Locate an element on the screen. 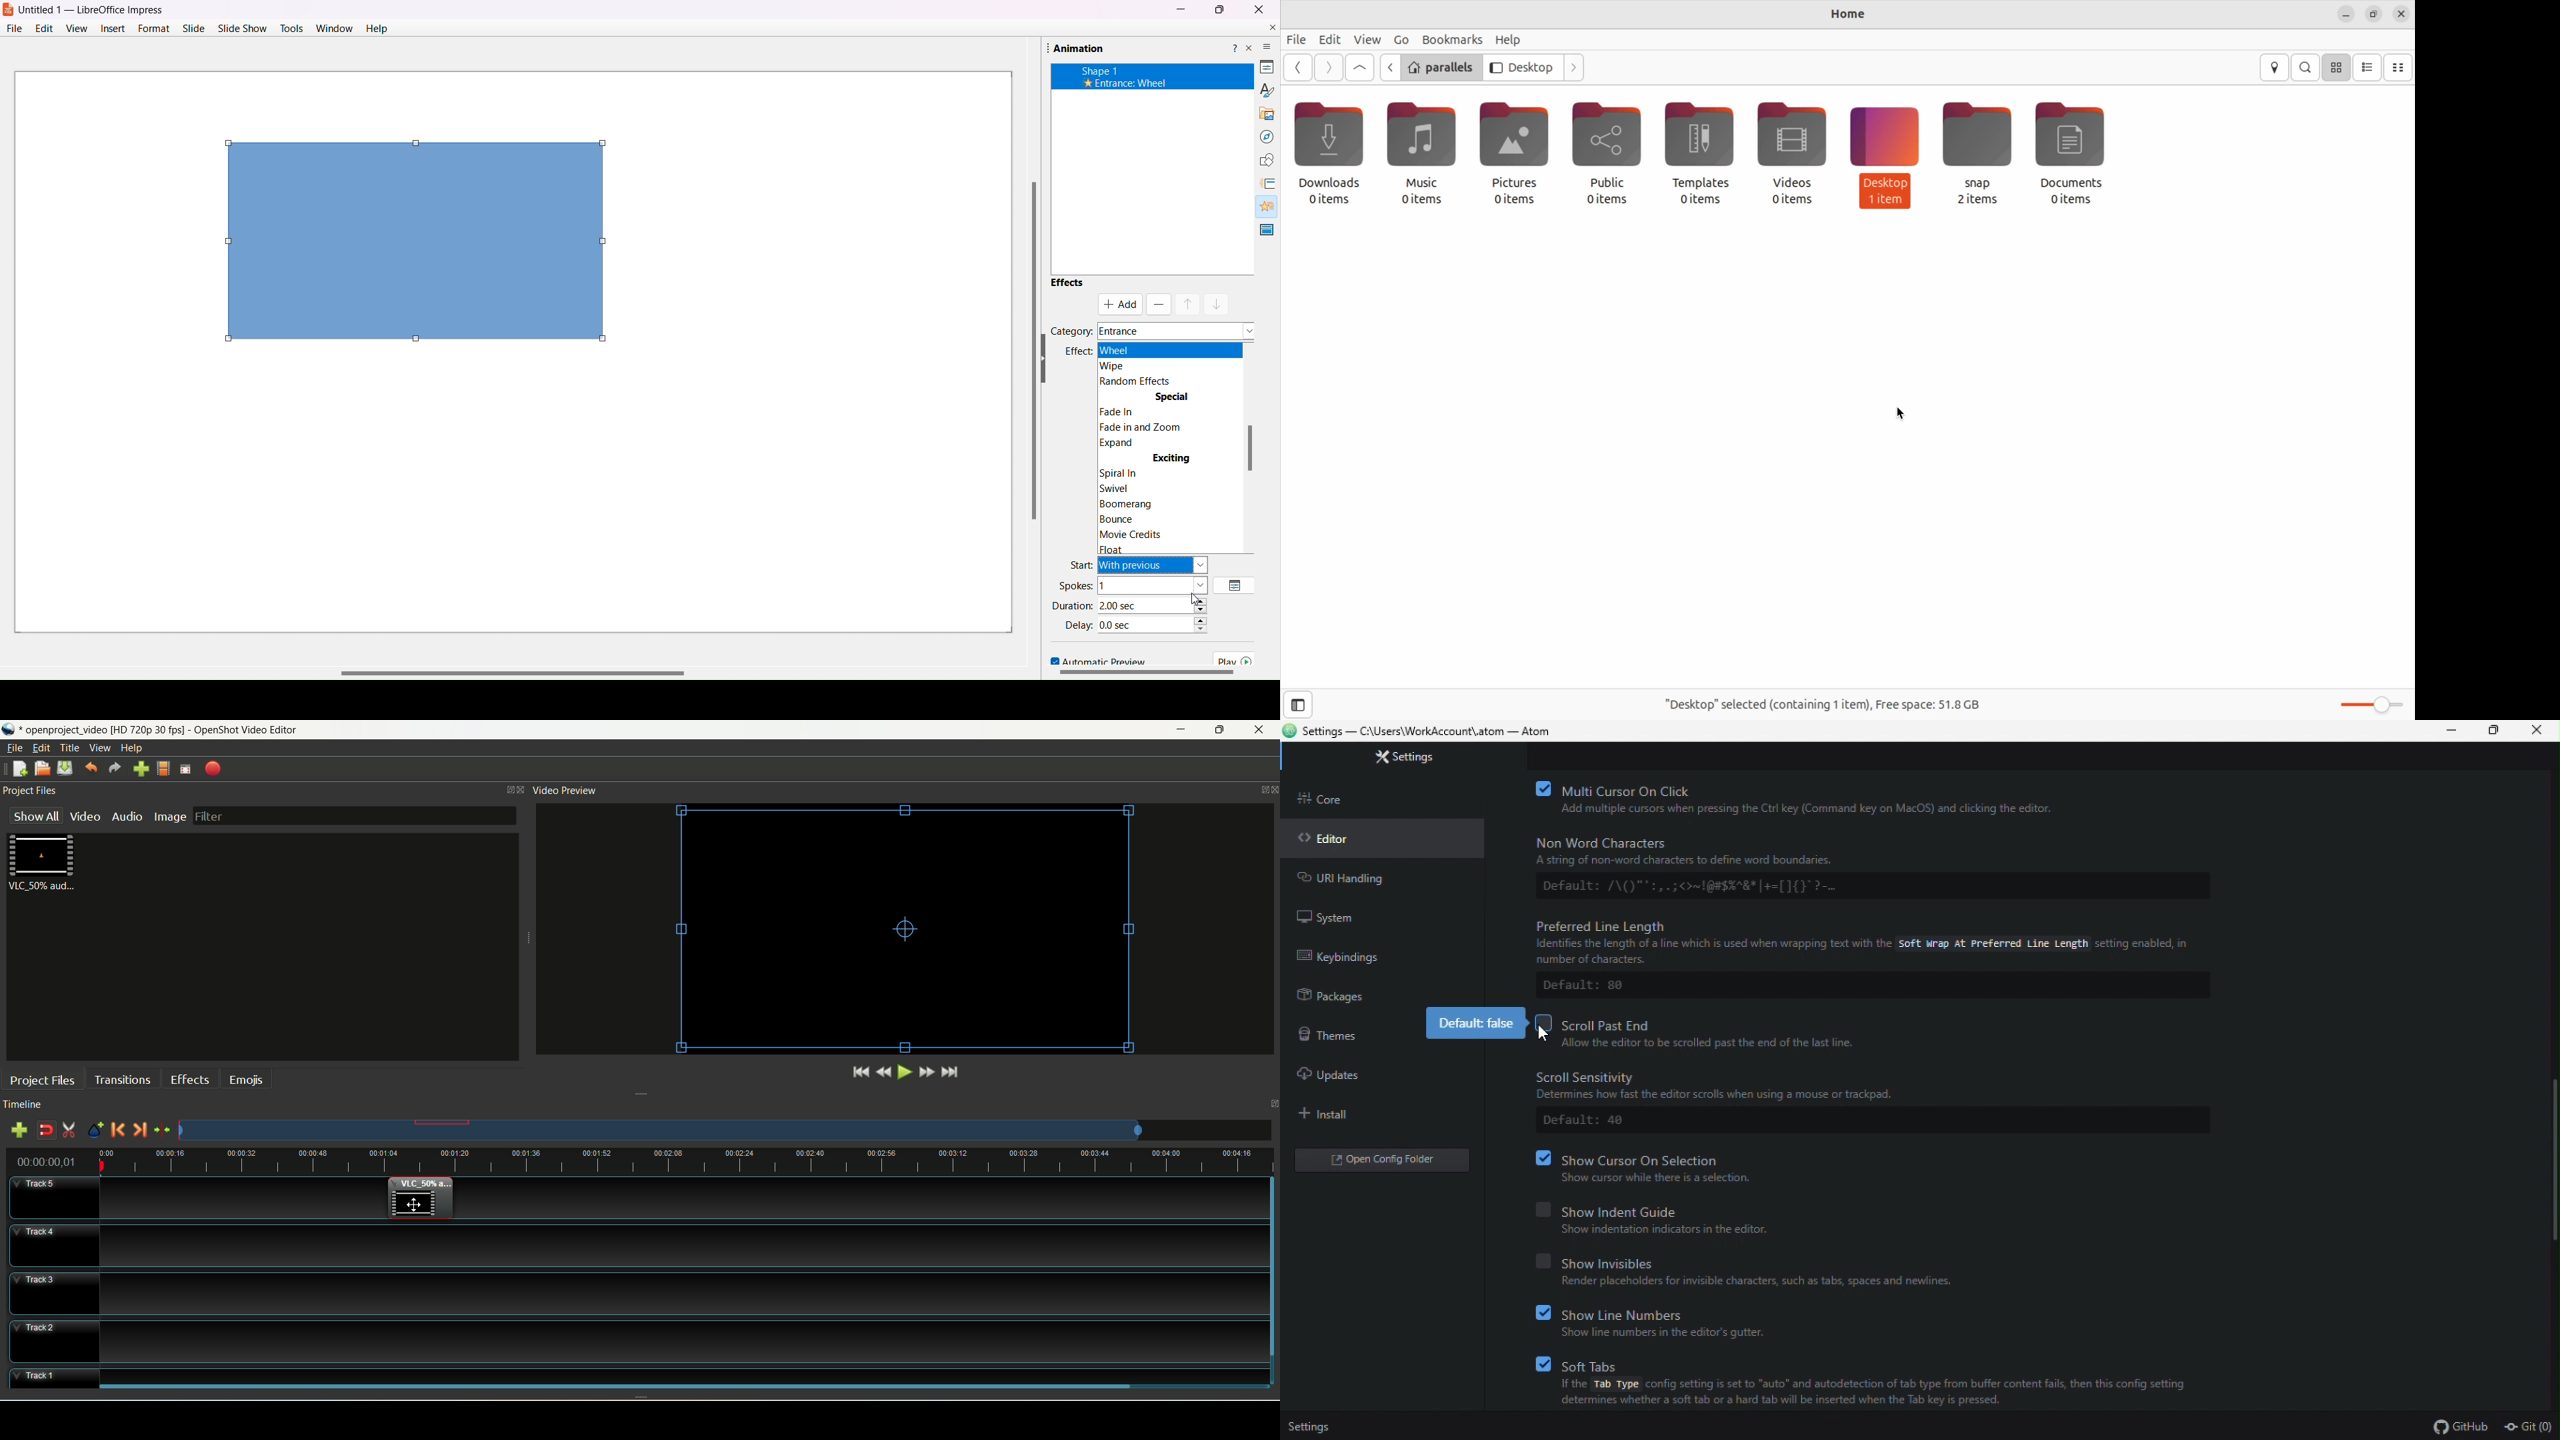 This screenshot has width=2576, height=1456. desktop is located at coordinates (1521, 66).